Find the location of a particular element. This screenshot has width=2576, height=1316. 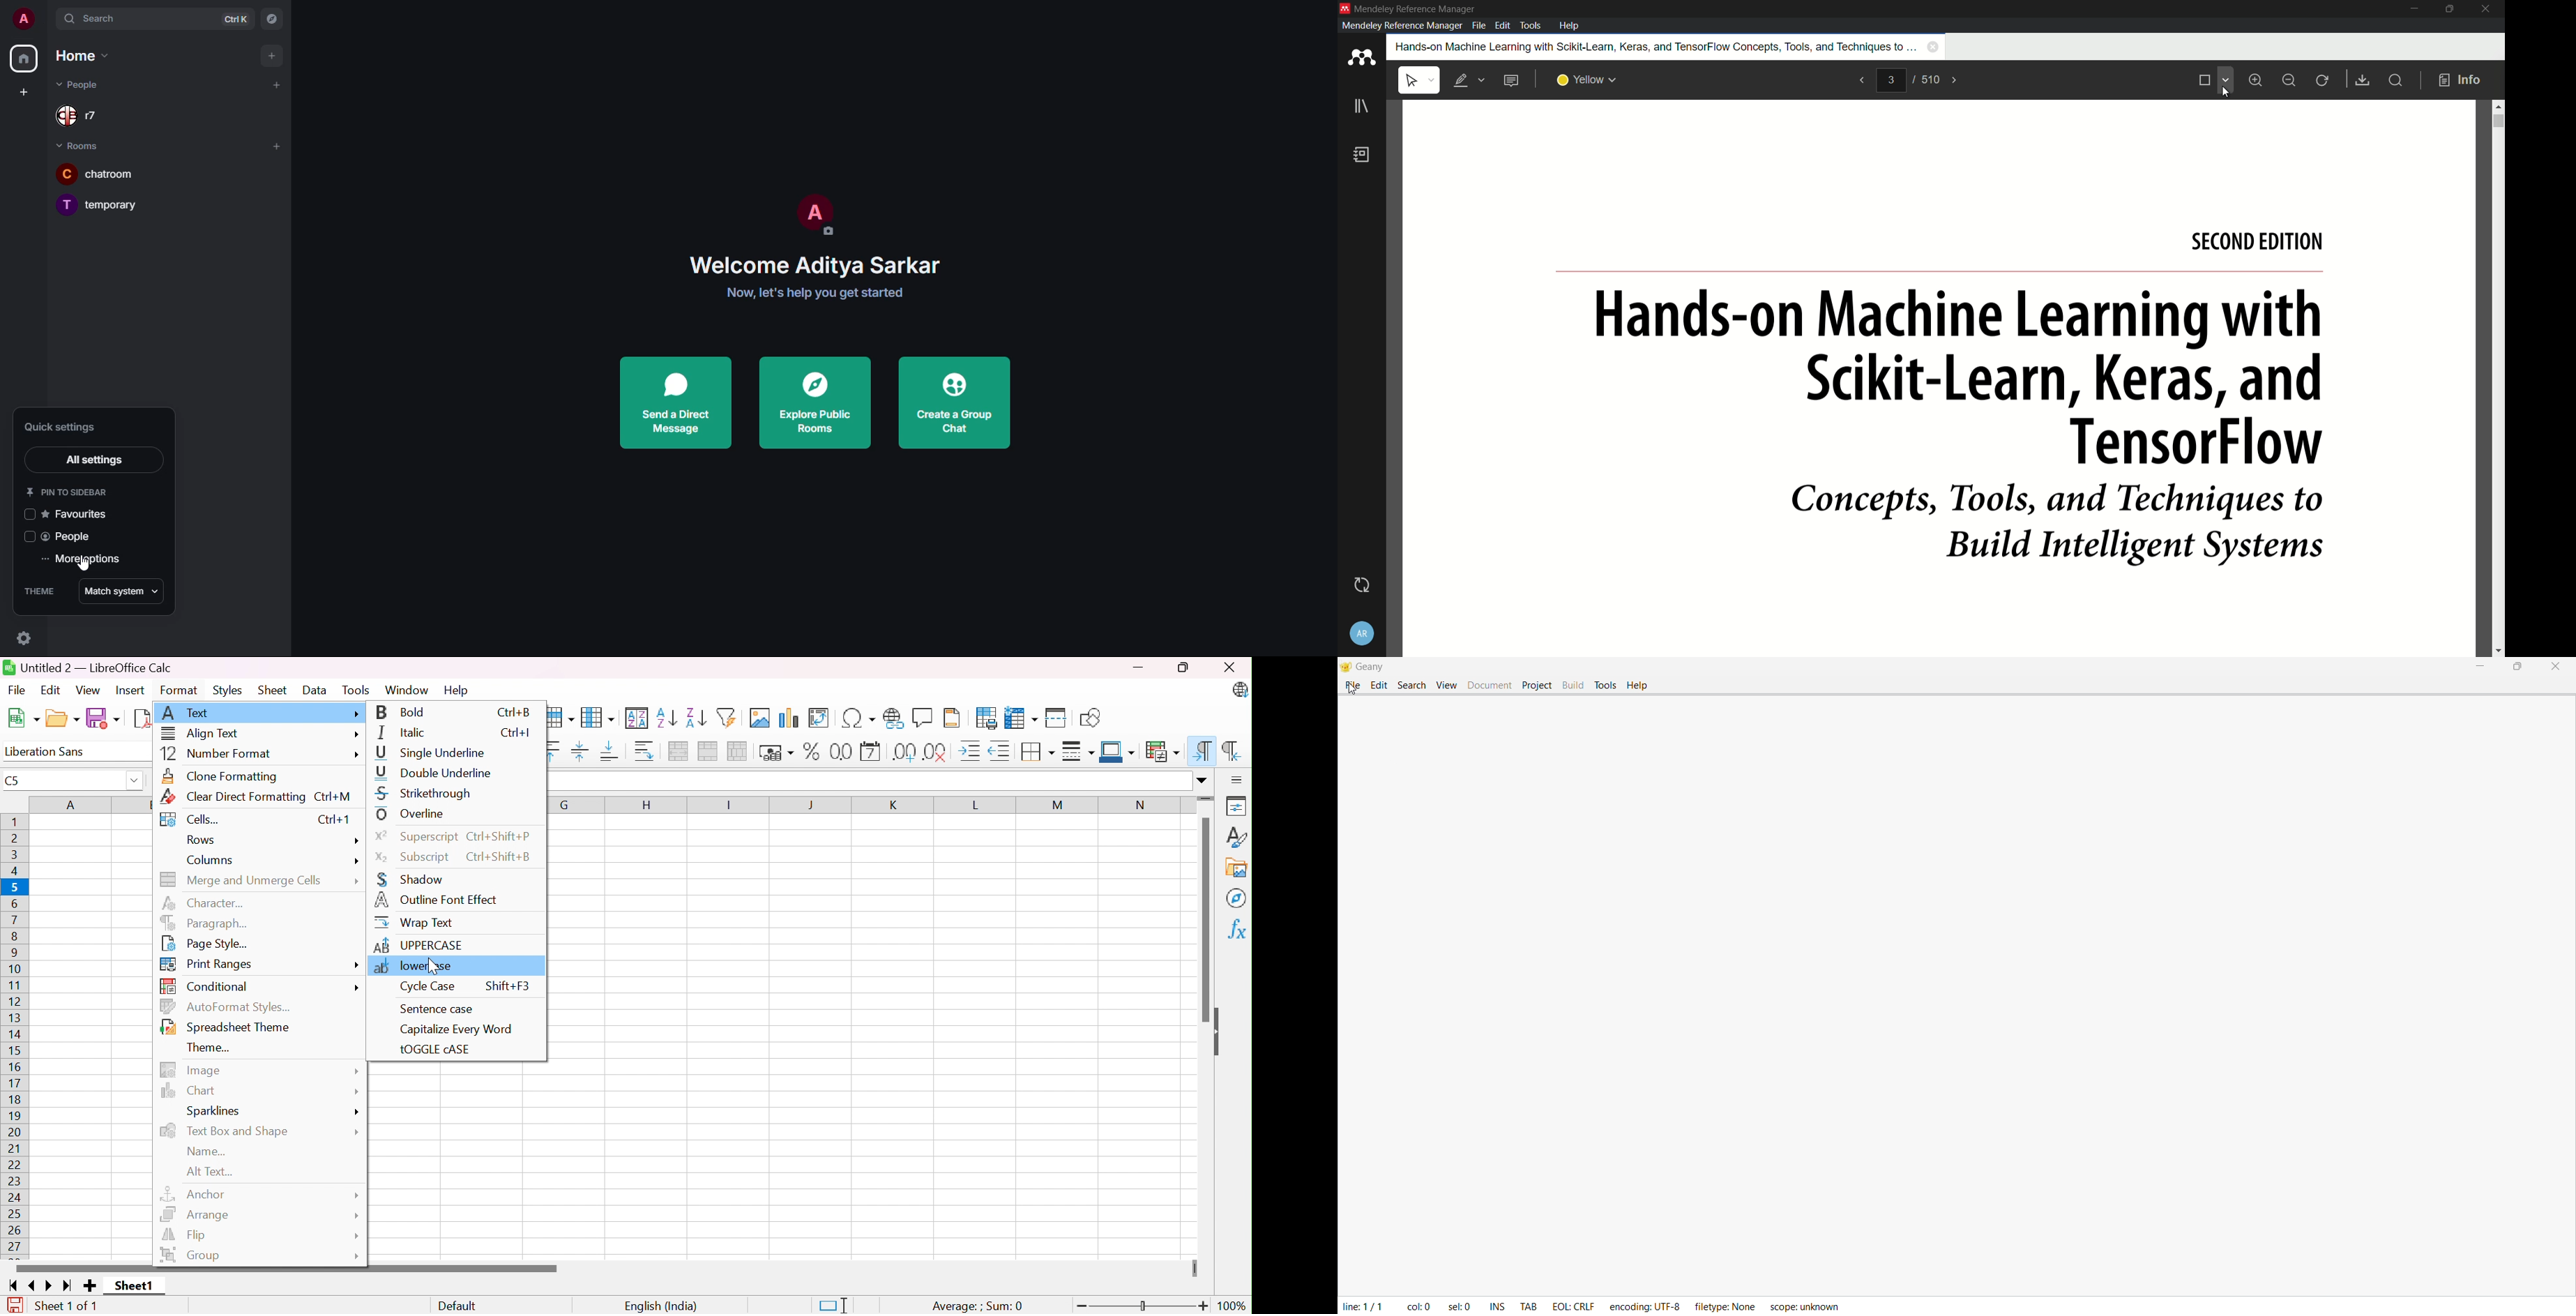

save is located at coordinates (2361, 80).